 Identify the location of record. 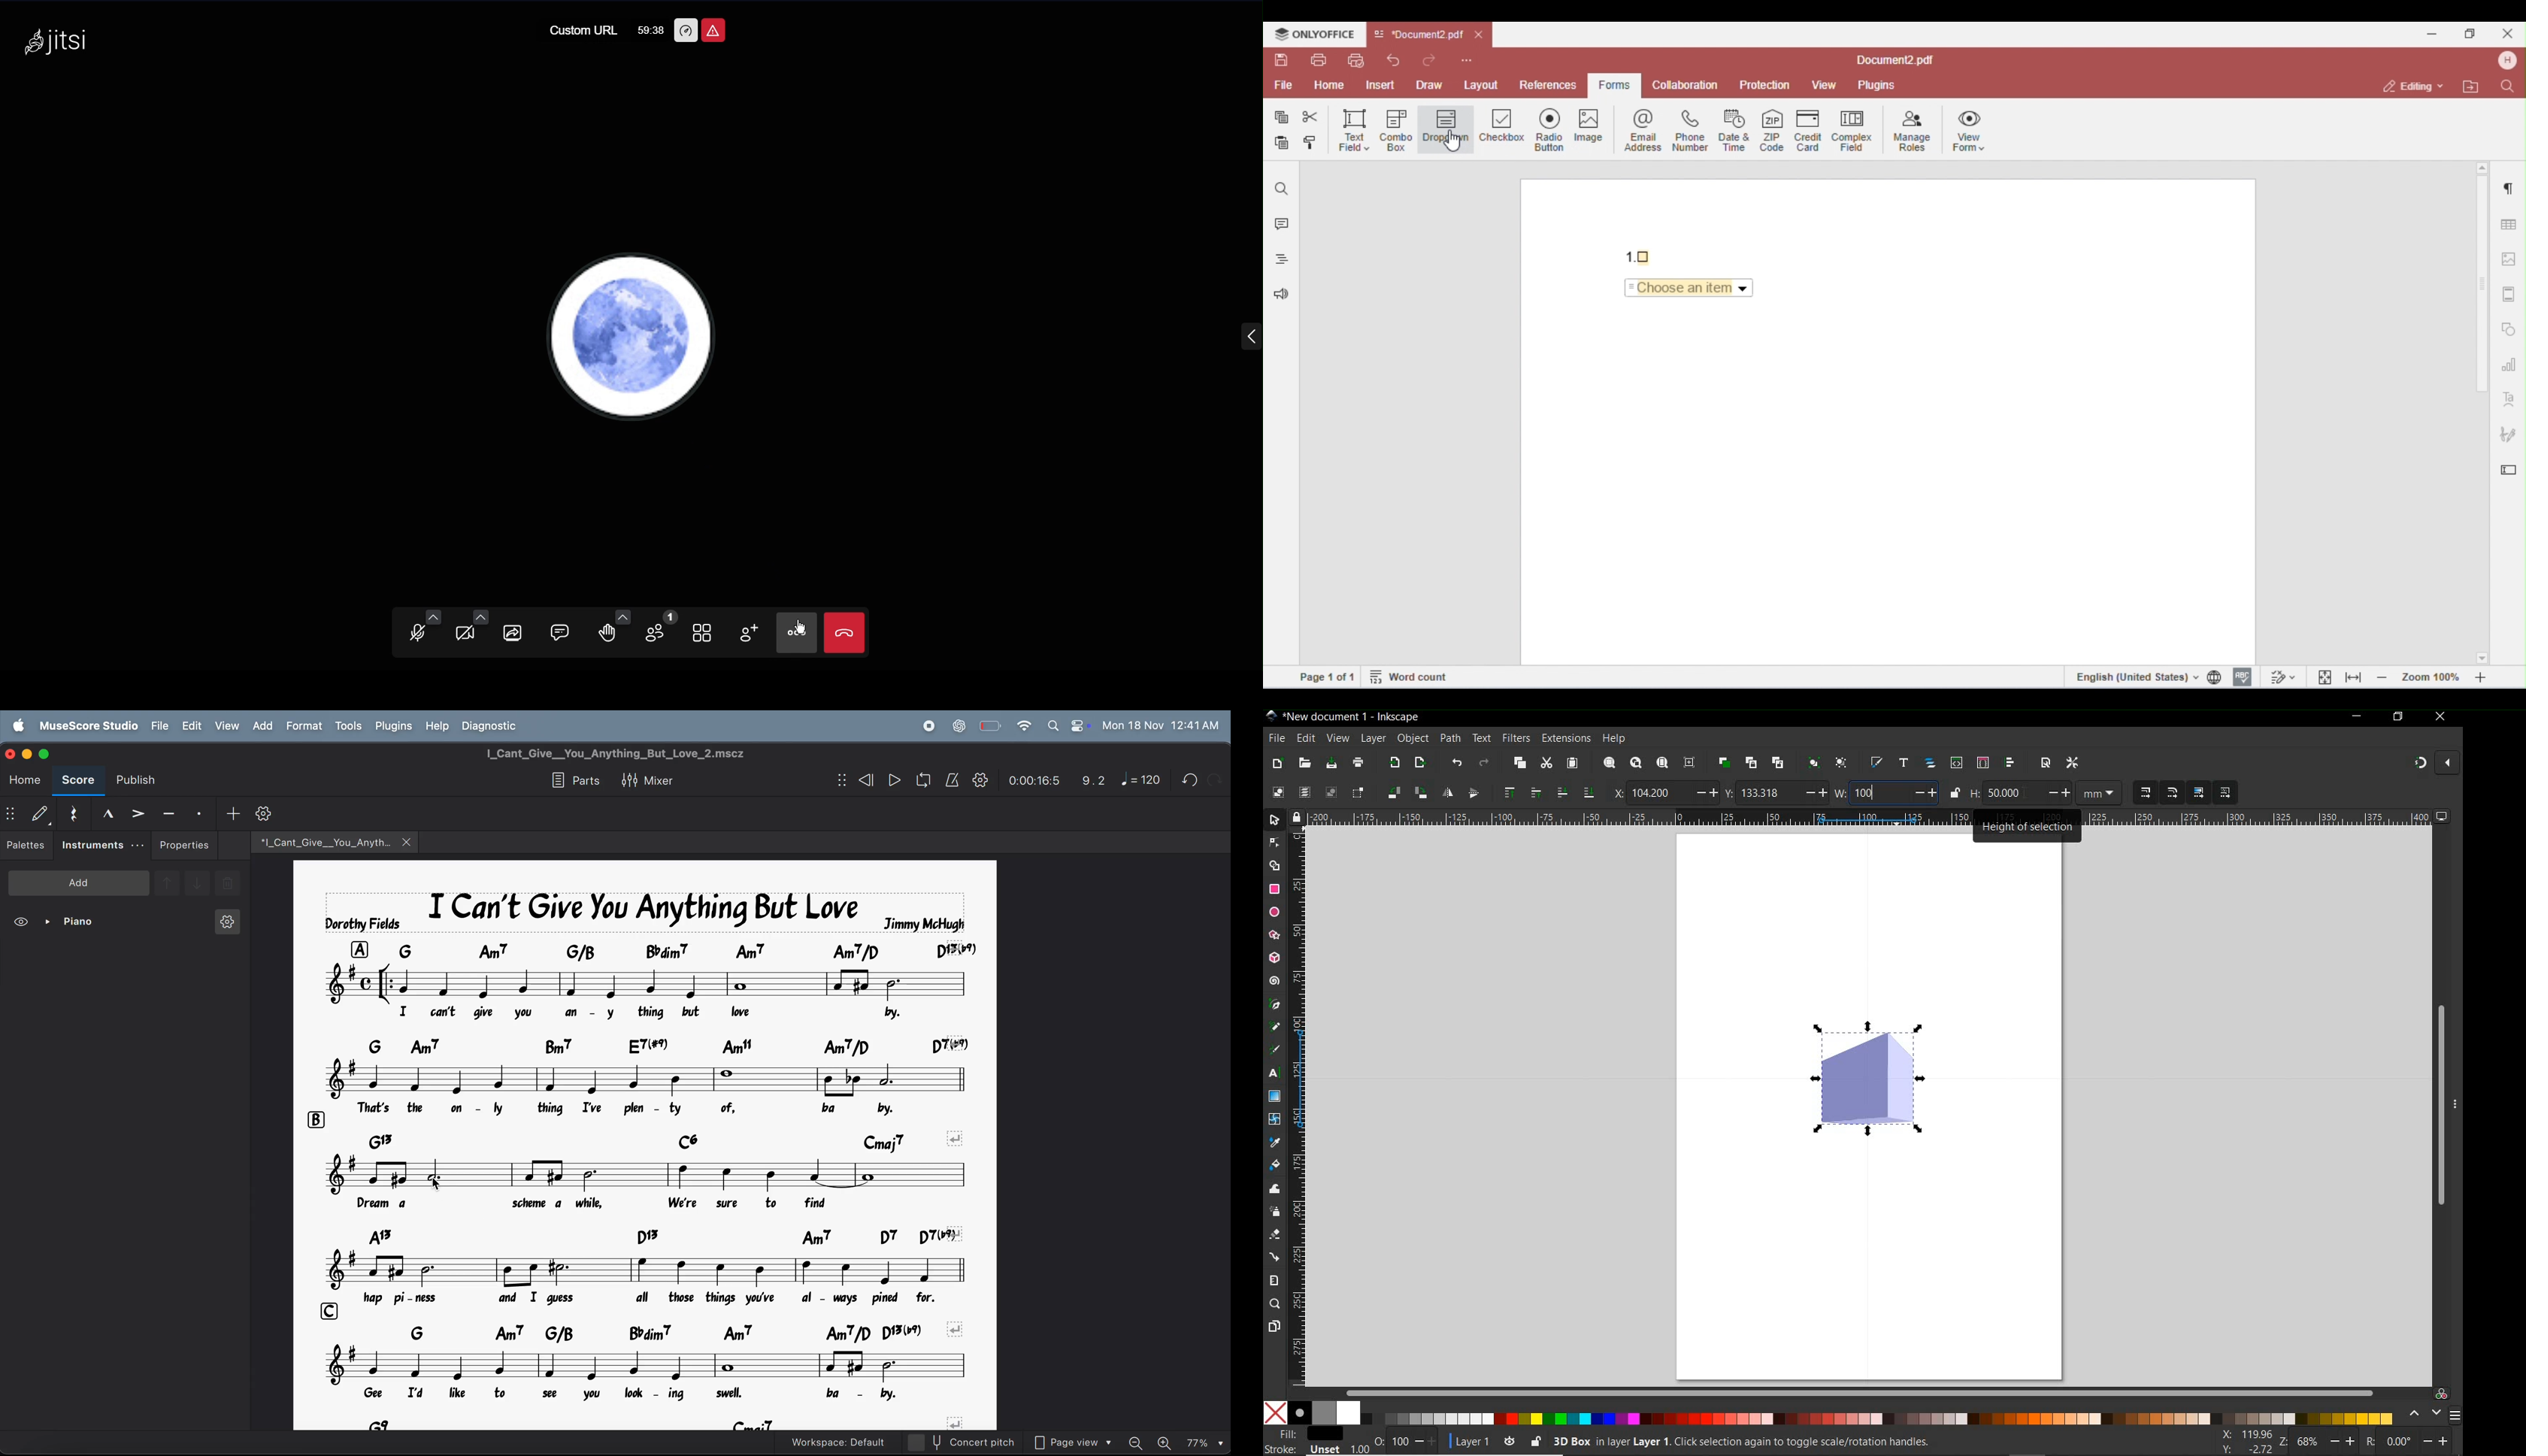
(927, 725).